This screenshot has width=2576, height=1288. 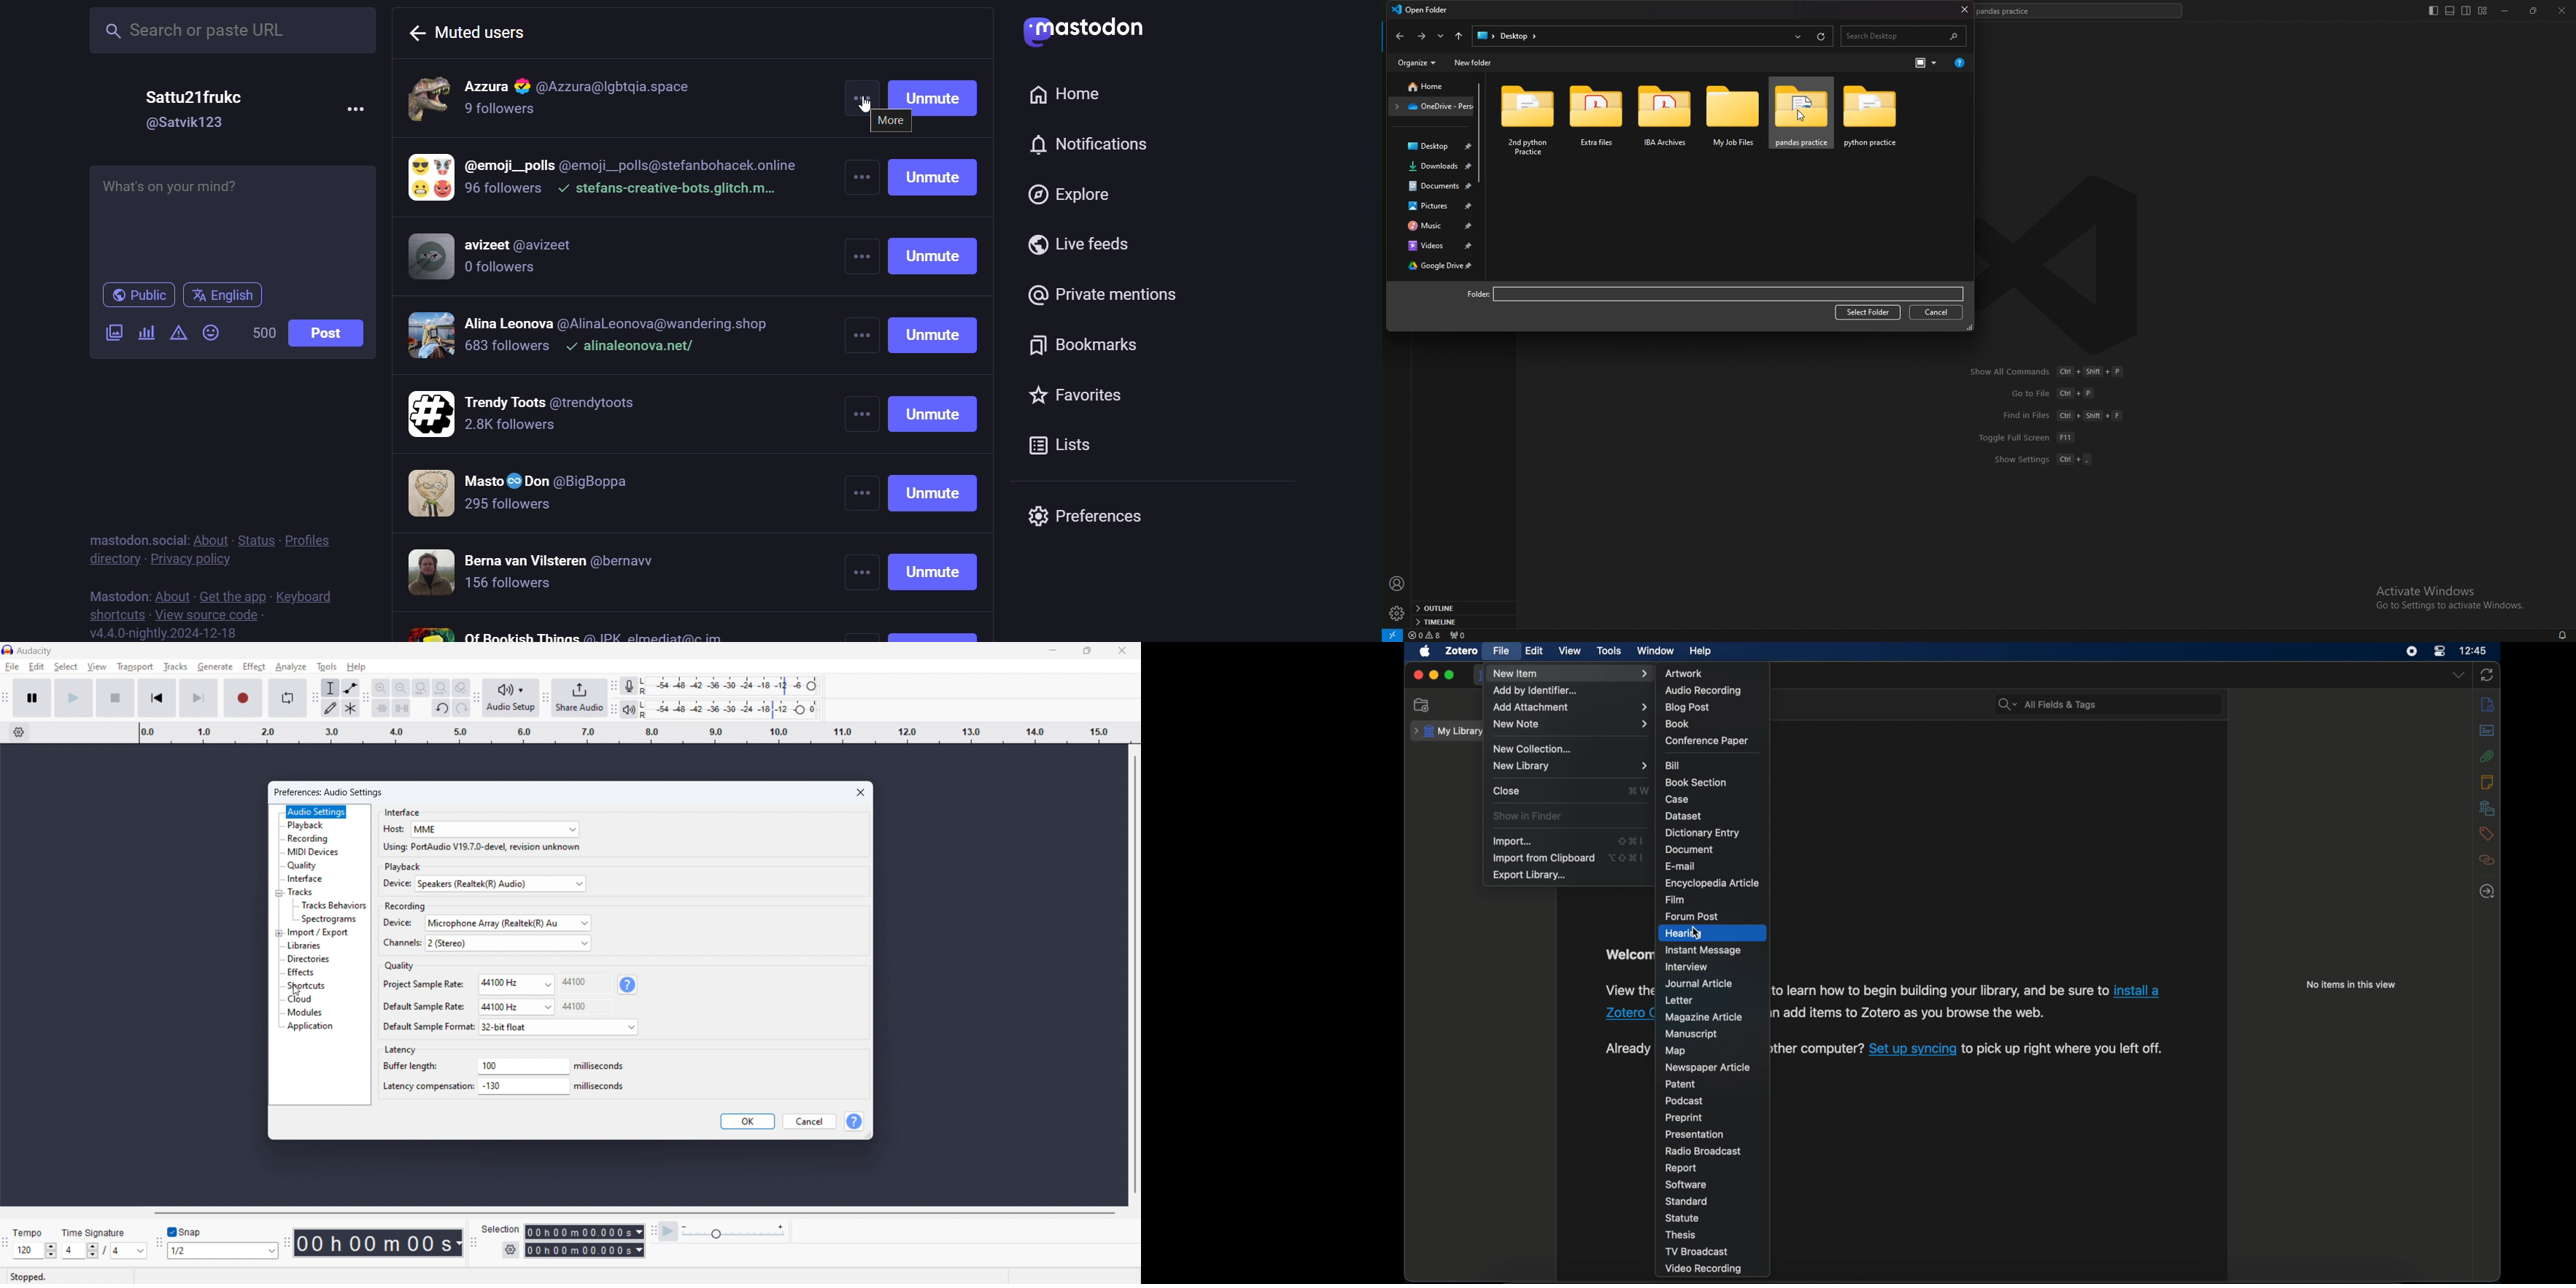 I want to click on show in finder, so click(x=1528, y=815).